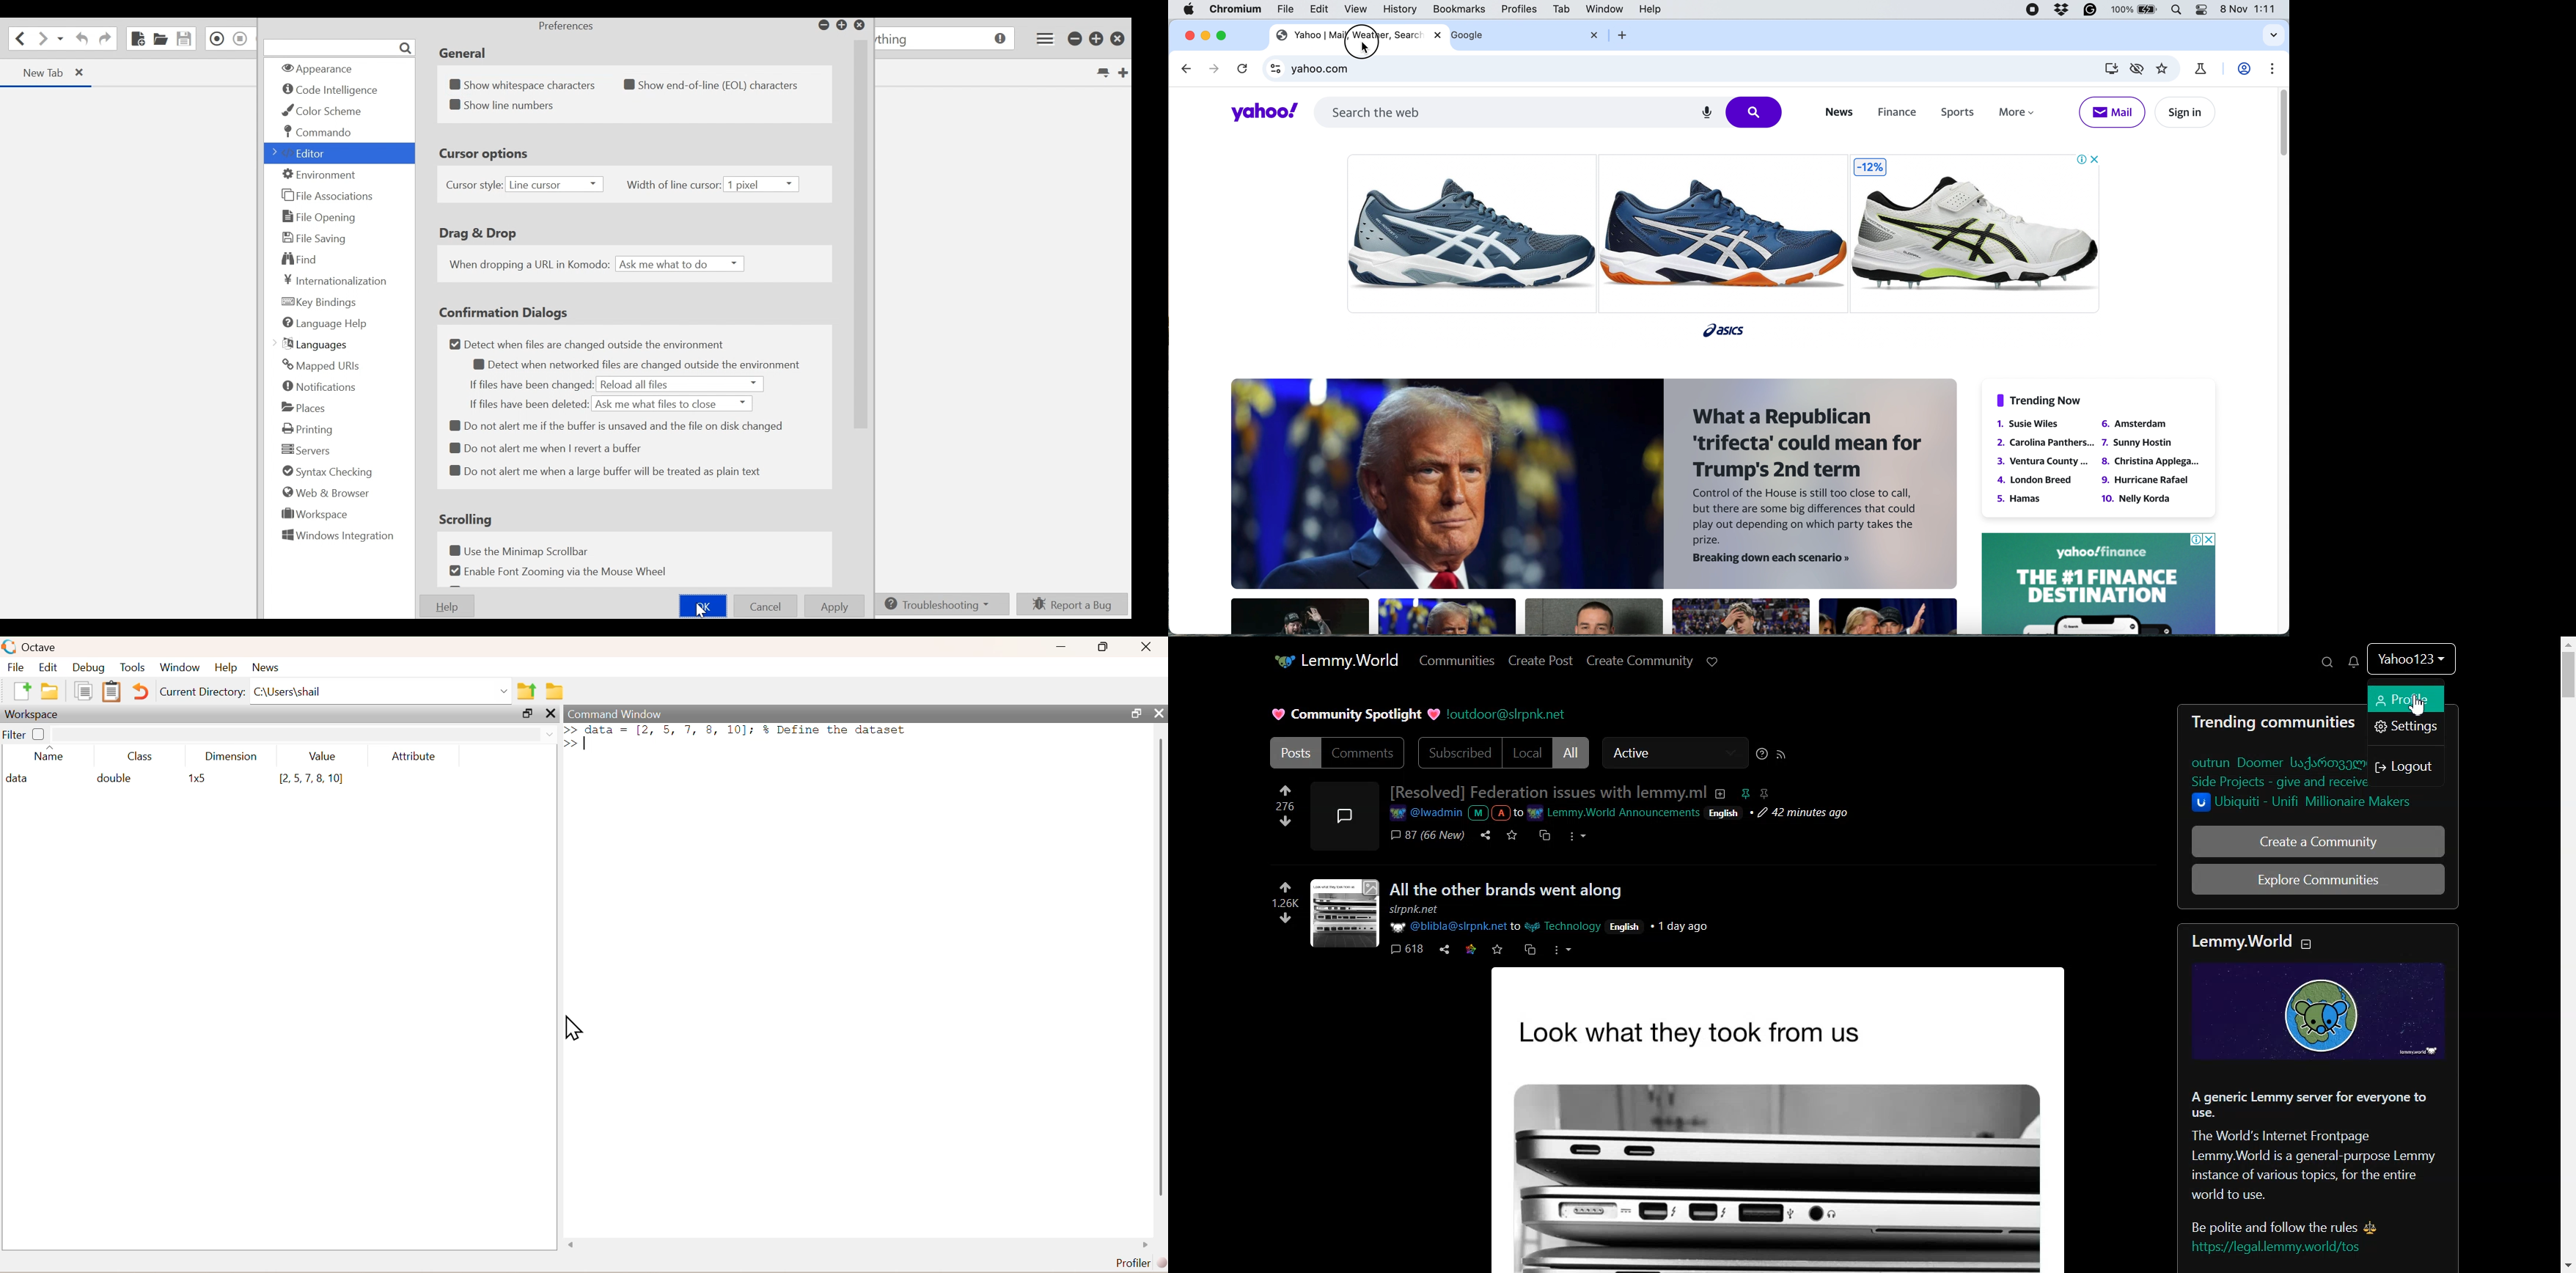 This screenshot has height=1288, width=2576. Describe the element at coordinates (530, 385) in the screenshot. I see `If files have changed:` at that location.